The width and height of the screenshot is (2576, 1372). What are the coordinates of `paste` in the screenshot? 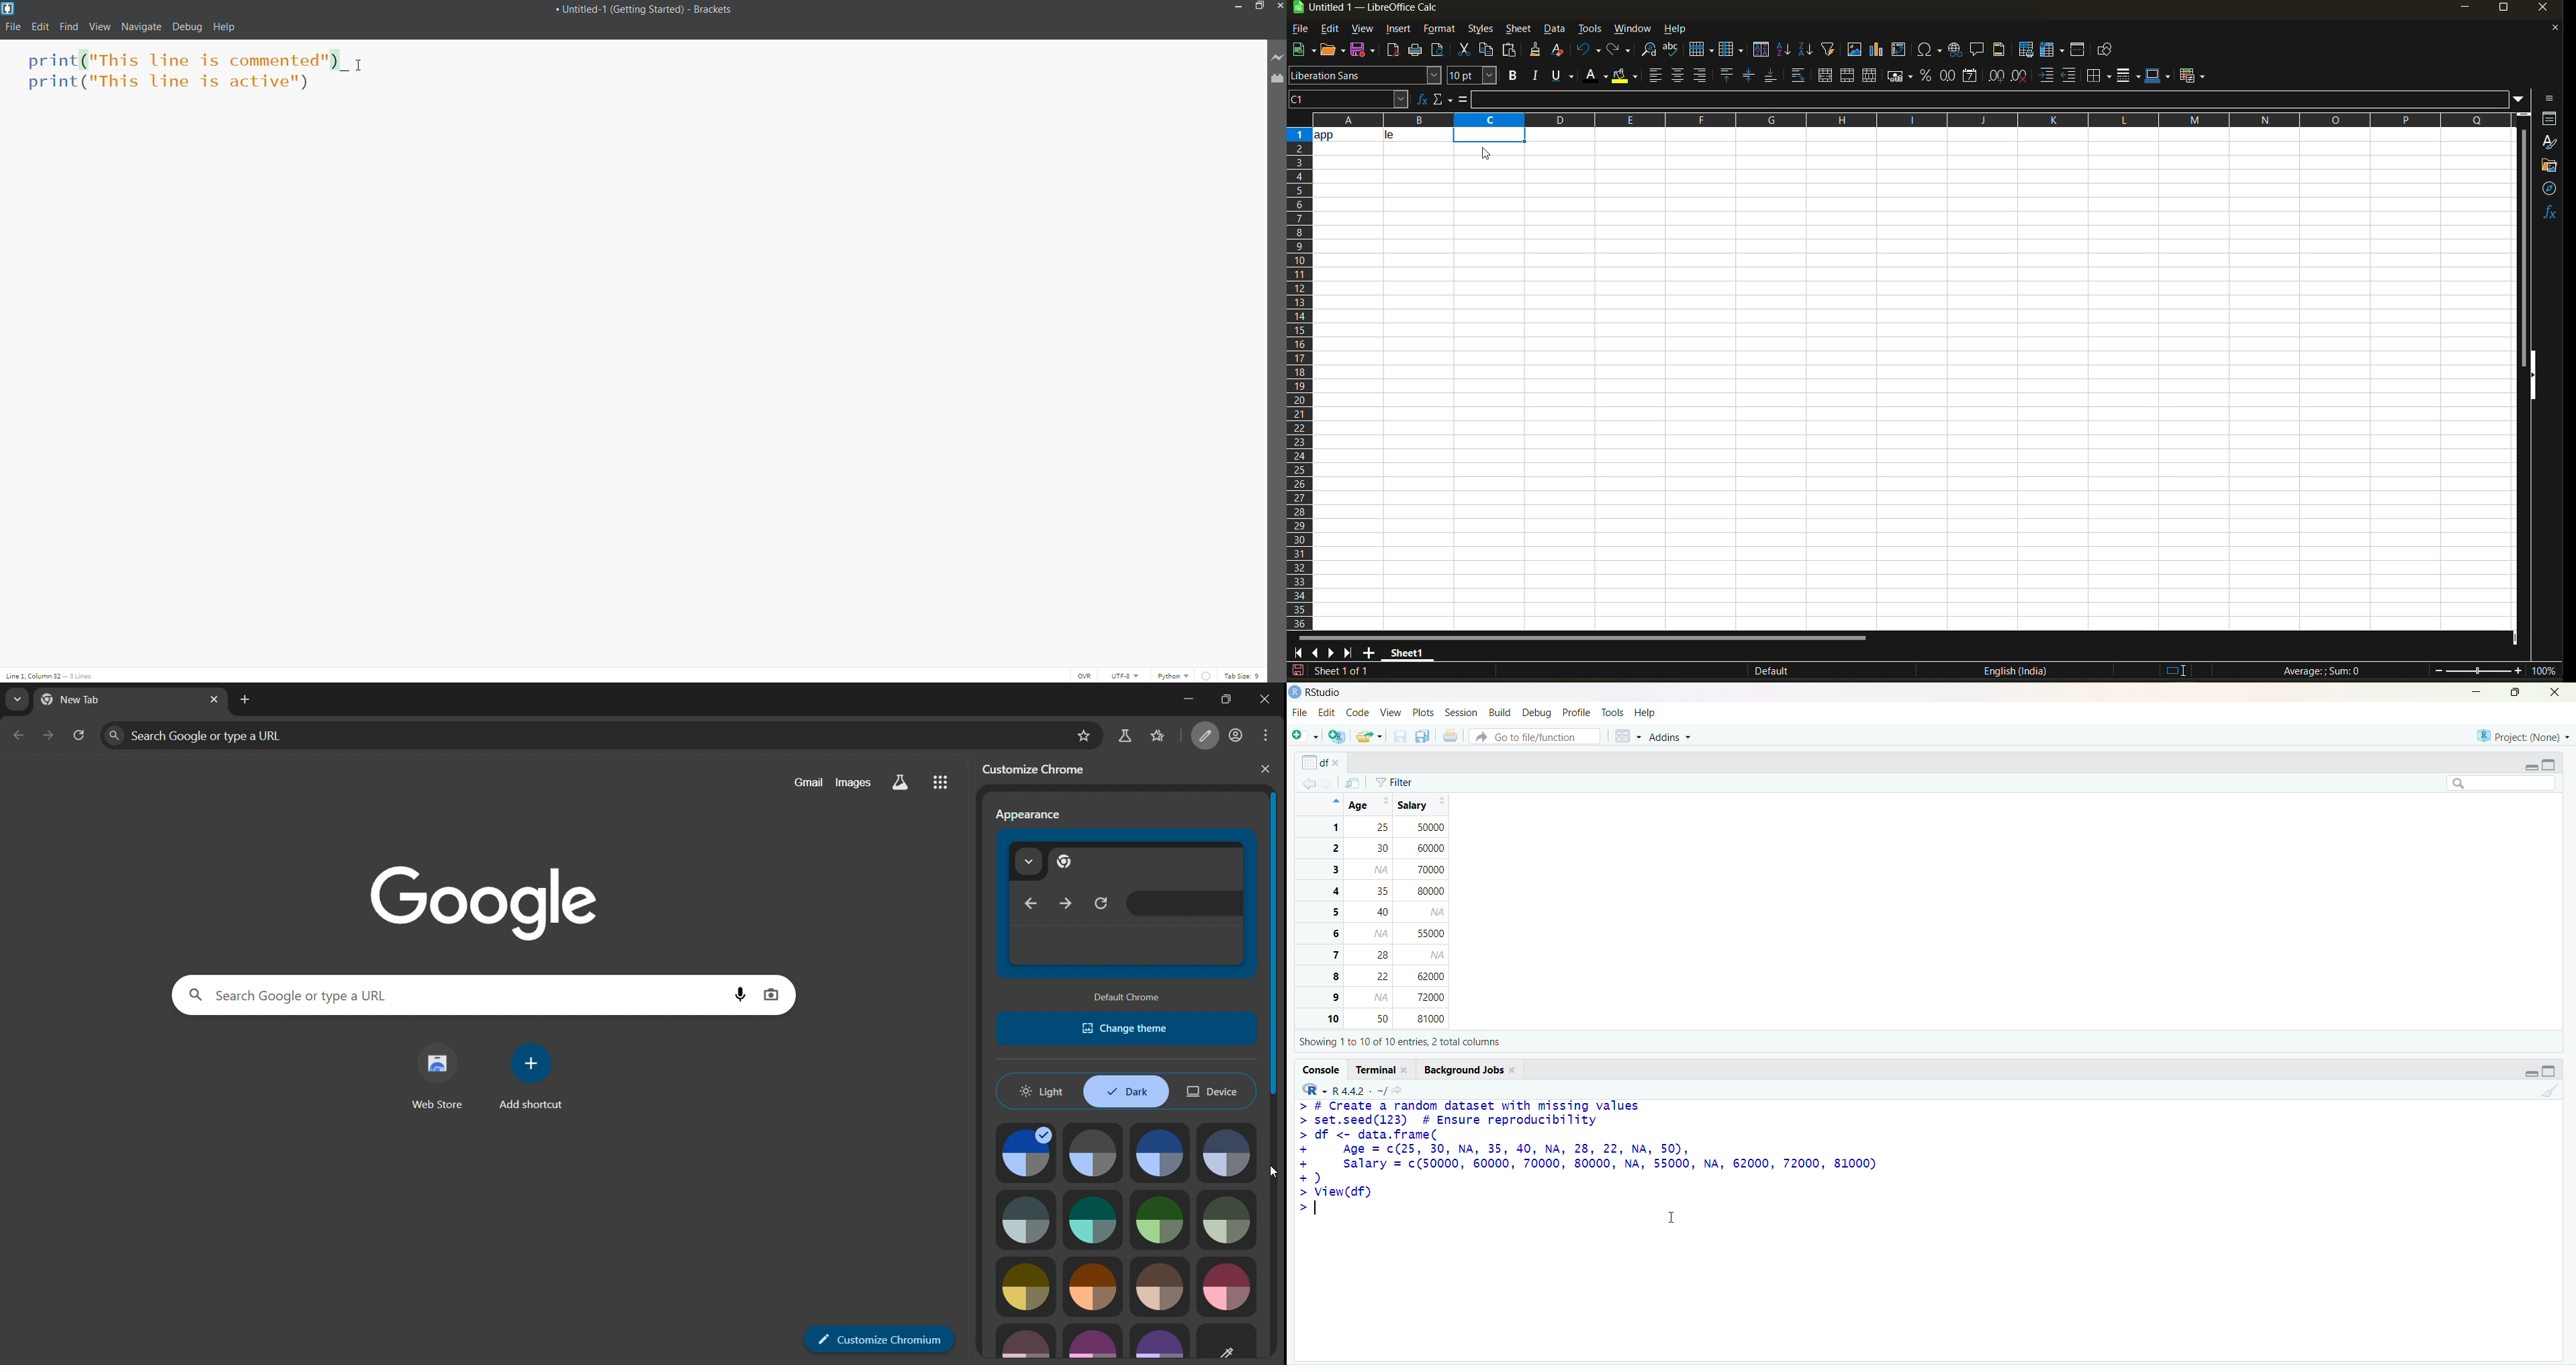 It's located at (1511, 51).